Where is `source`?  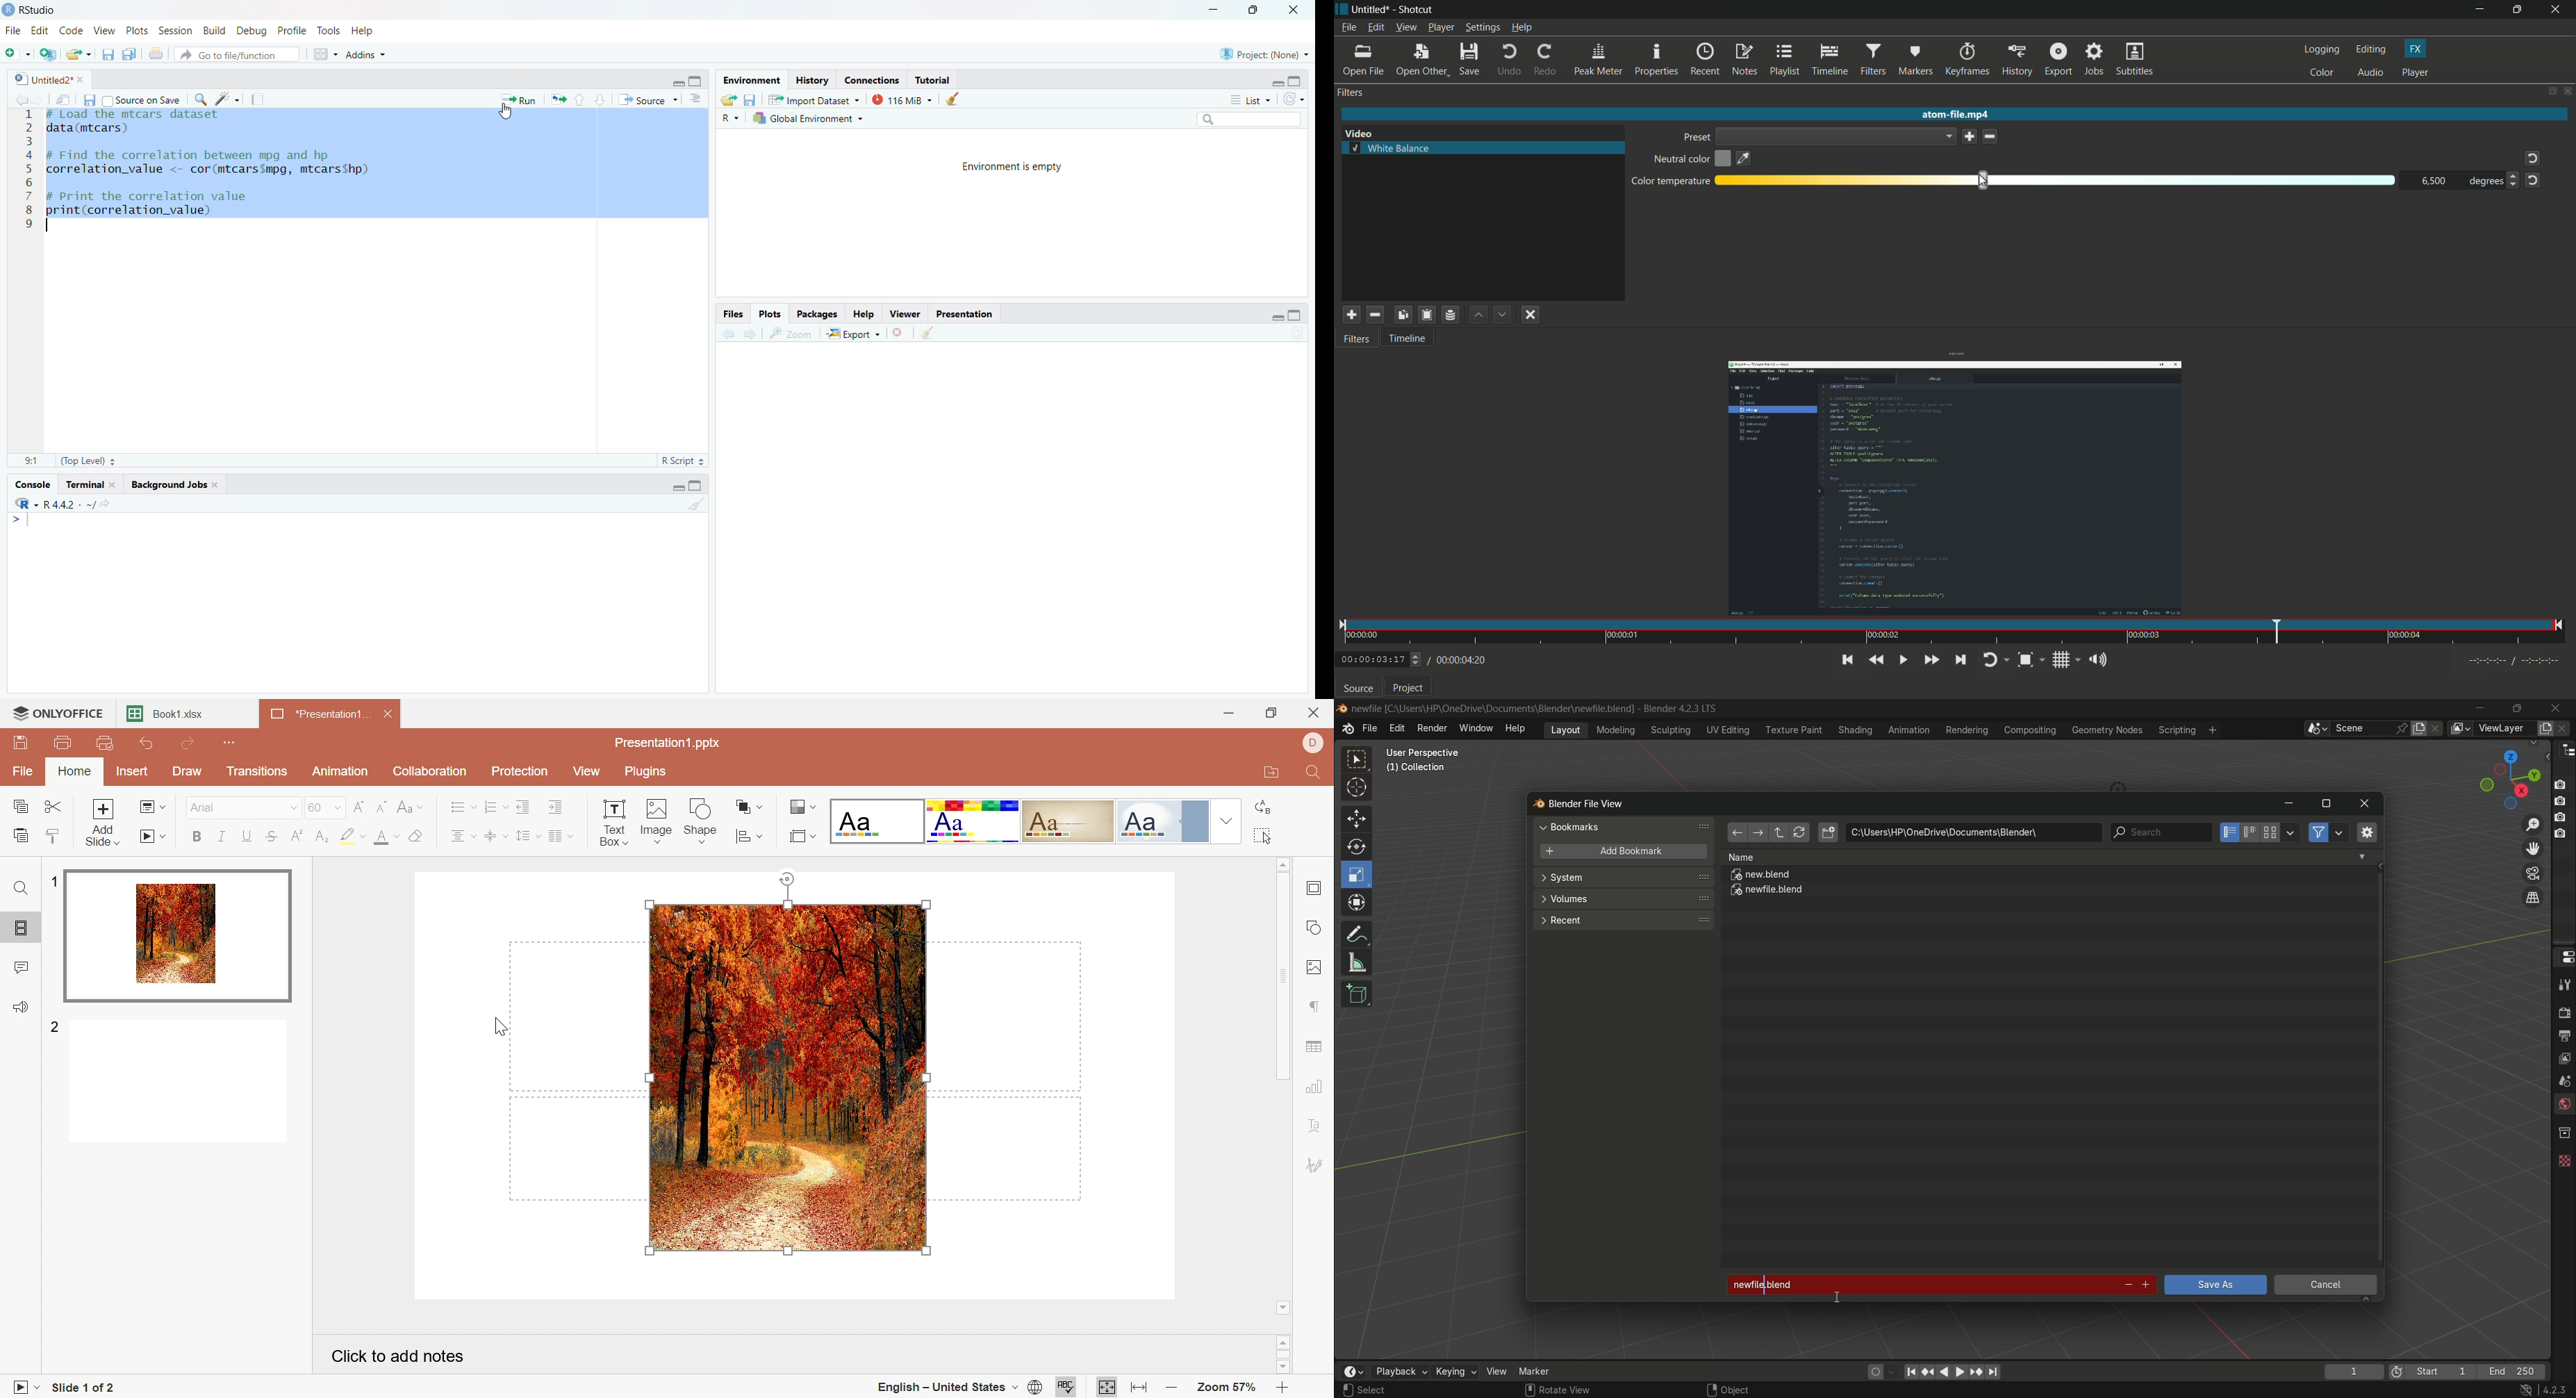 source is located at coordinates (1358, 690).